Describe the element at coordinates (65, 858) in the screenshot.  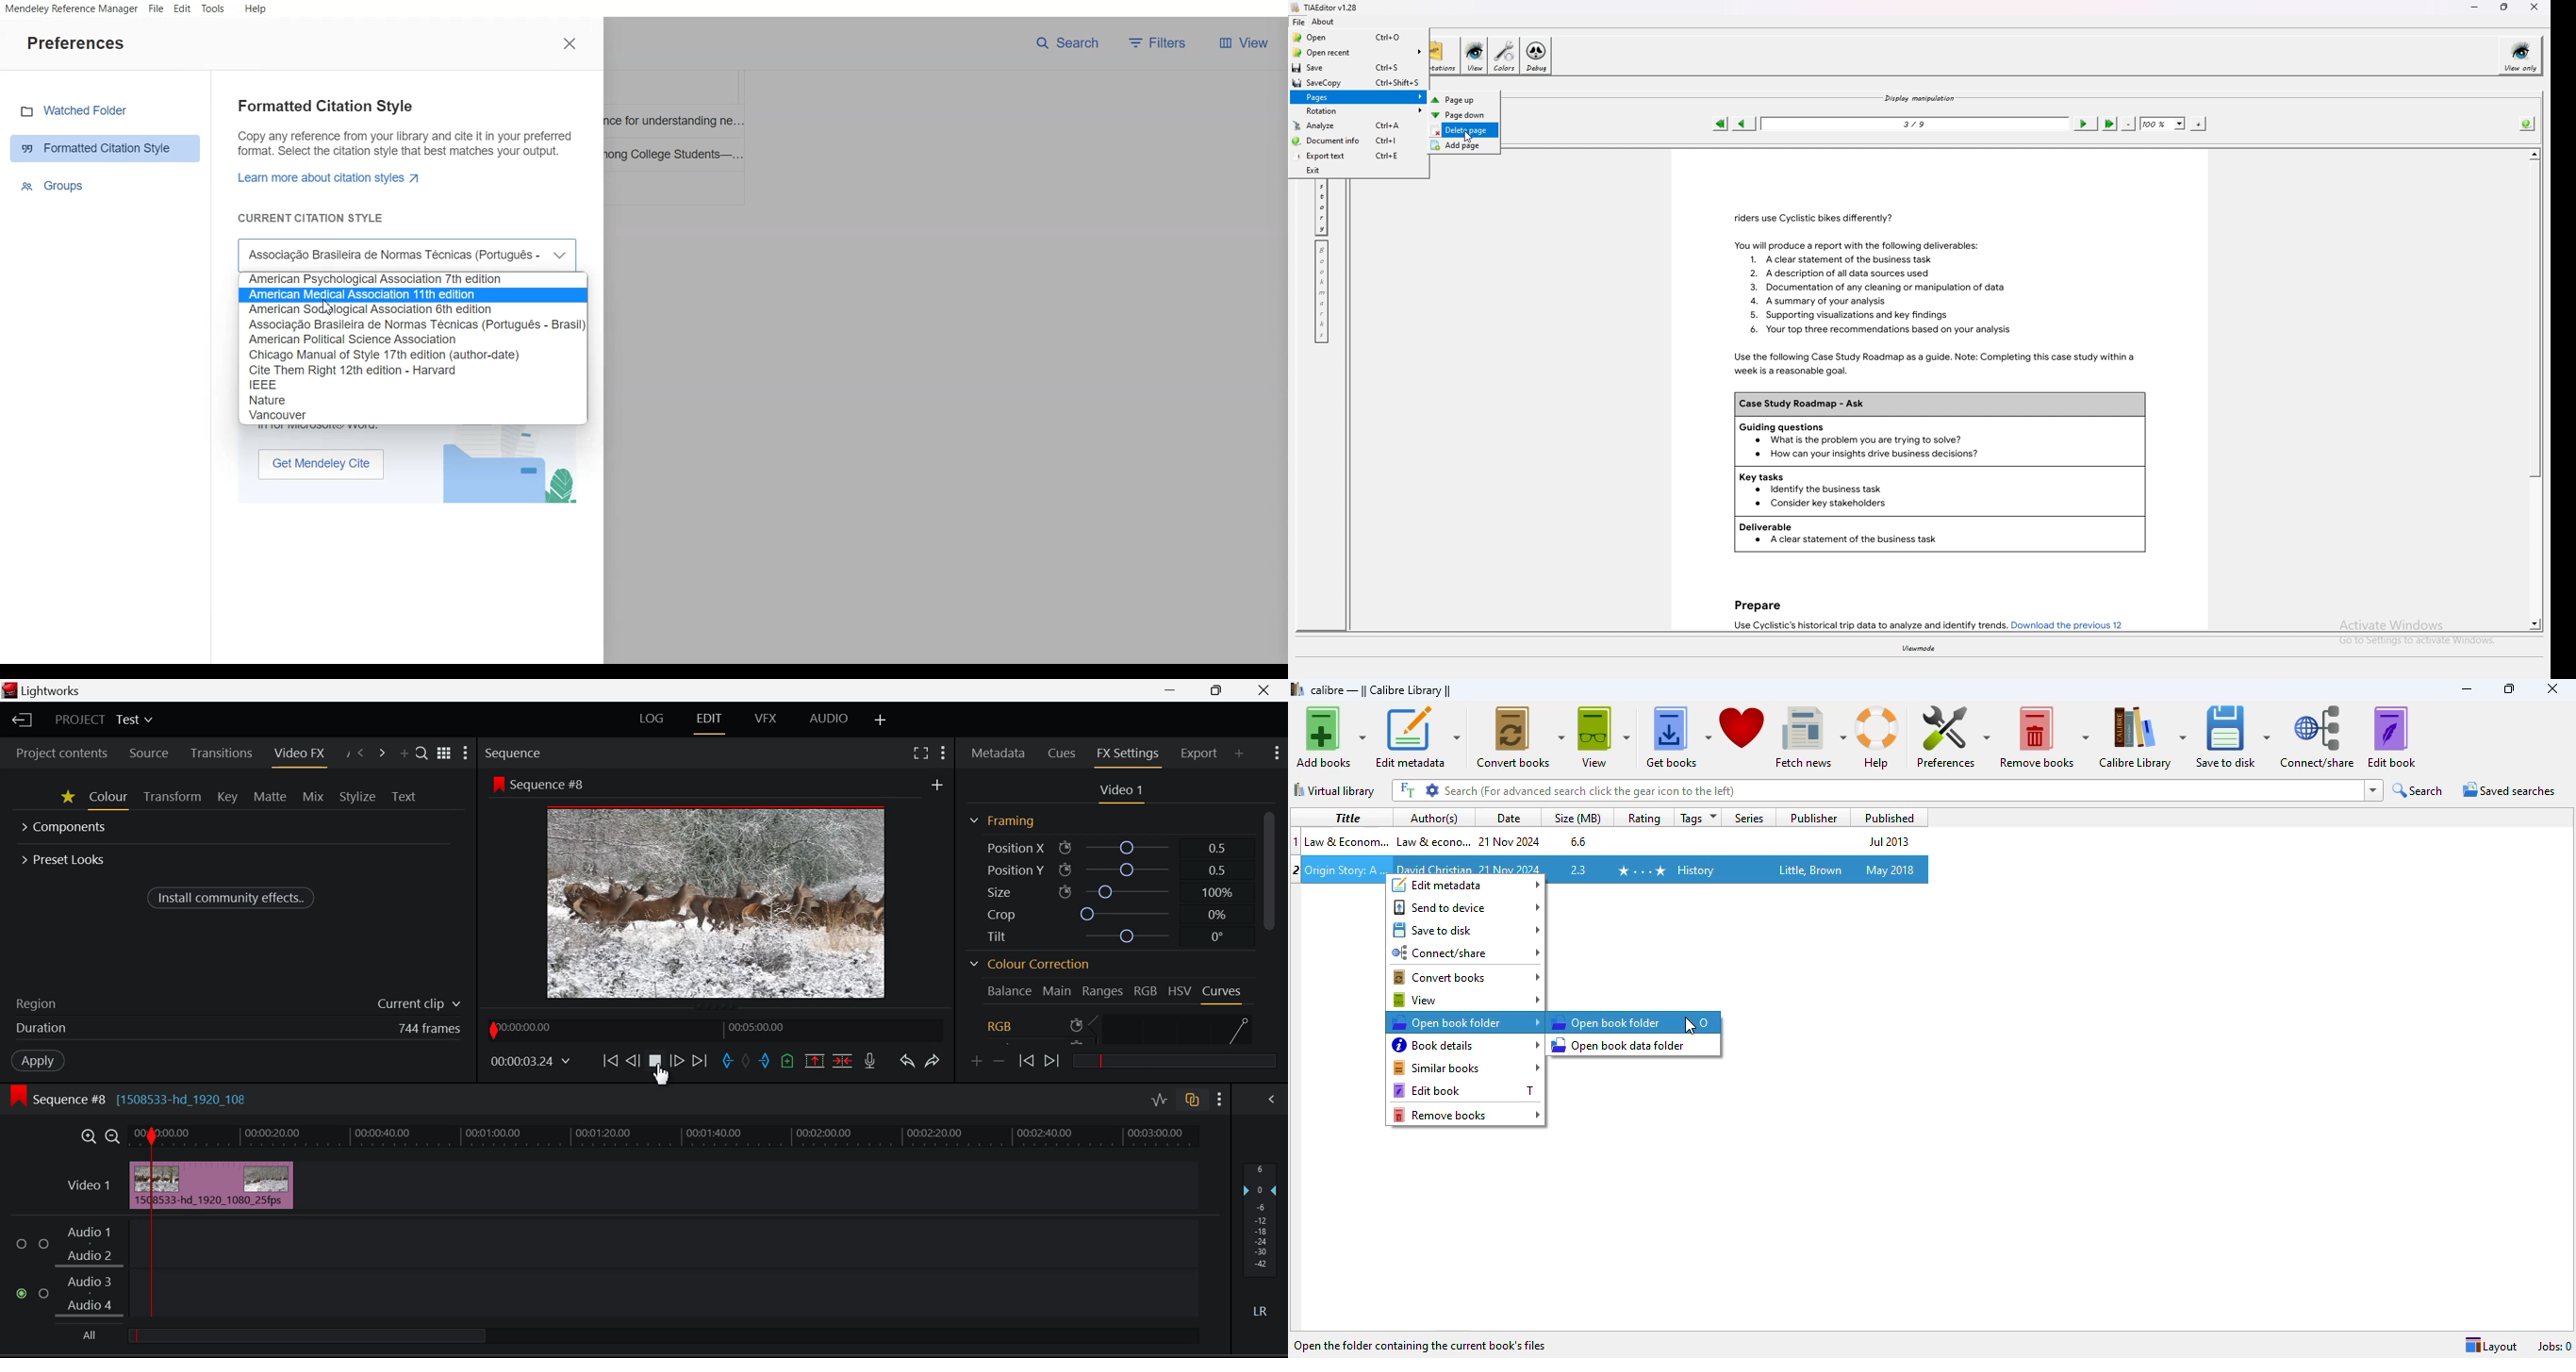
I see `Preset Looks` at that location.